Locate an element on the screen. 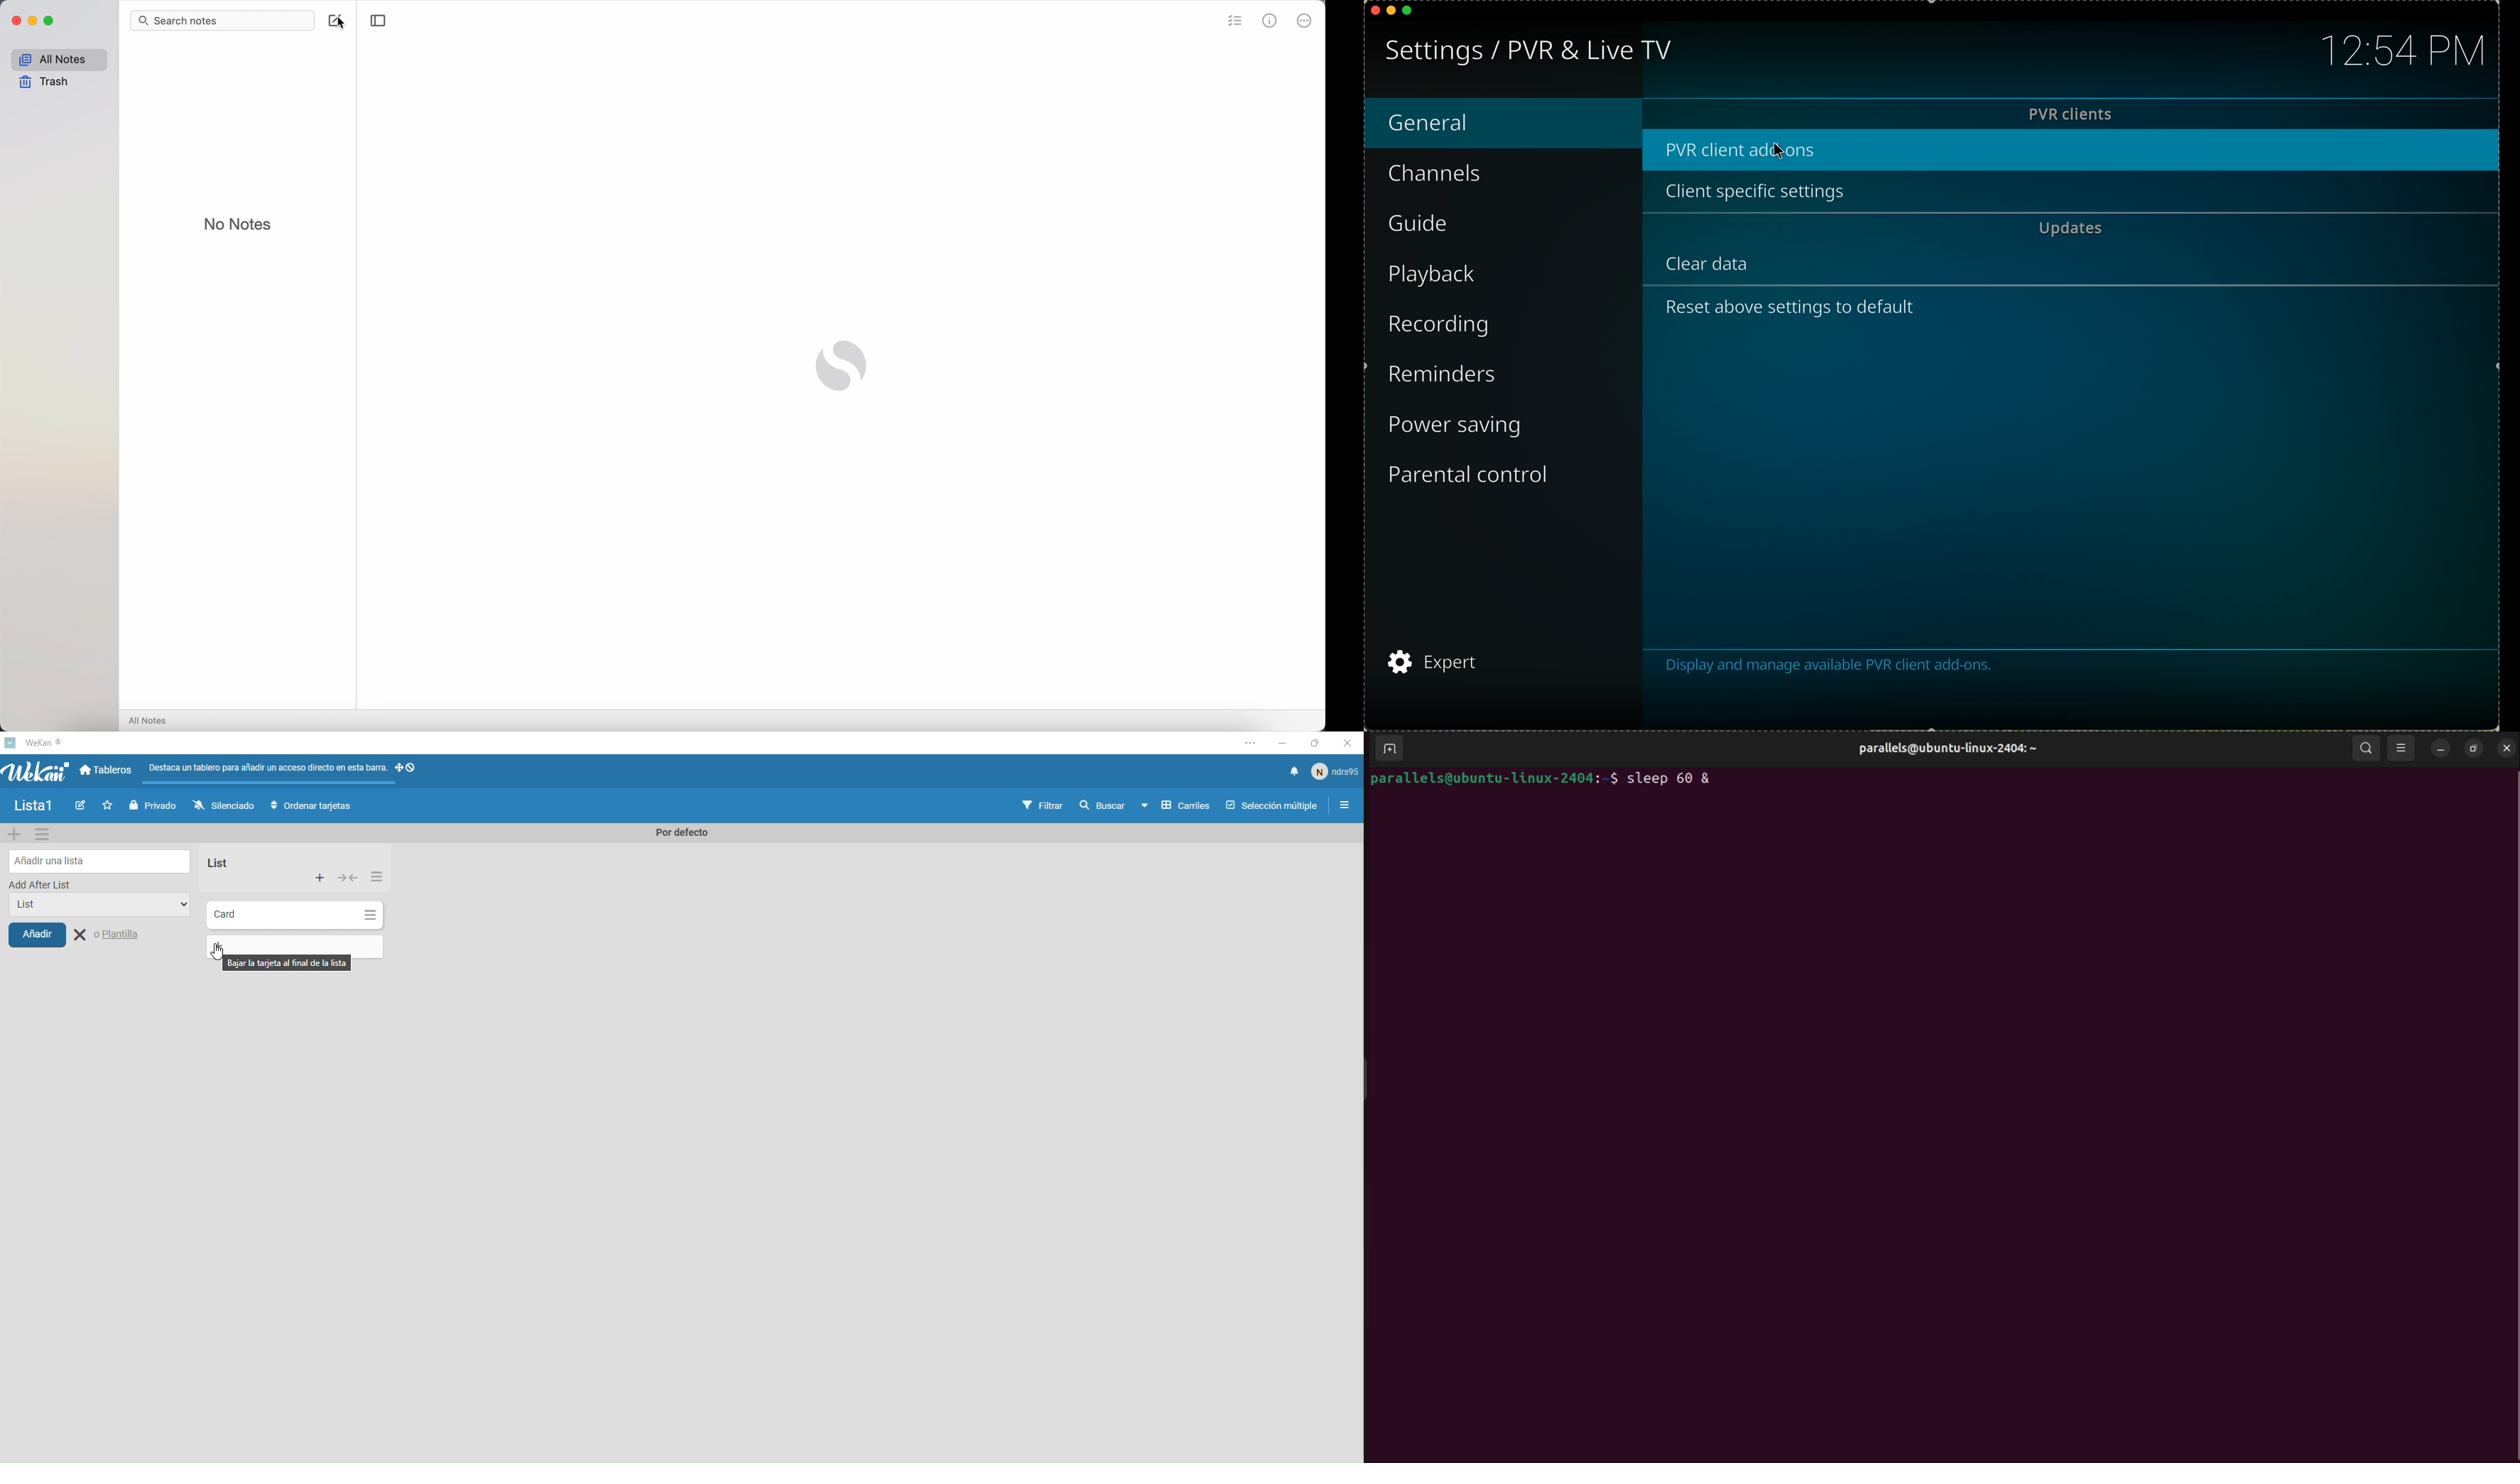 This screenshot has width=2520, height=1484. clear data is located at coordinates (1708, 266).